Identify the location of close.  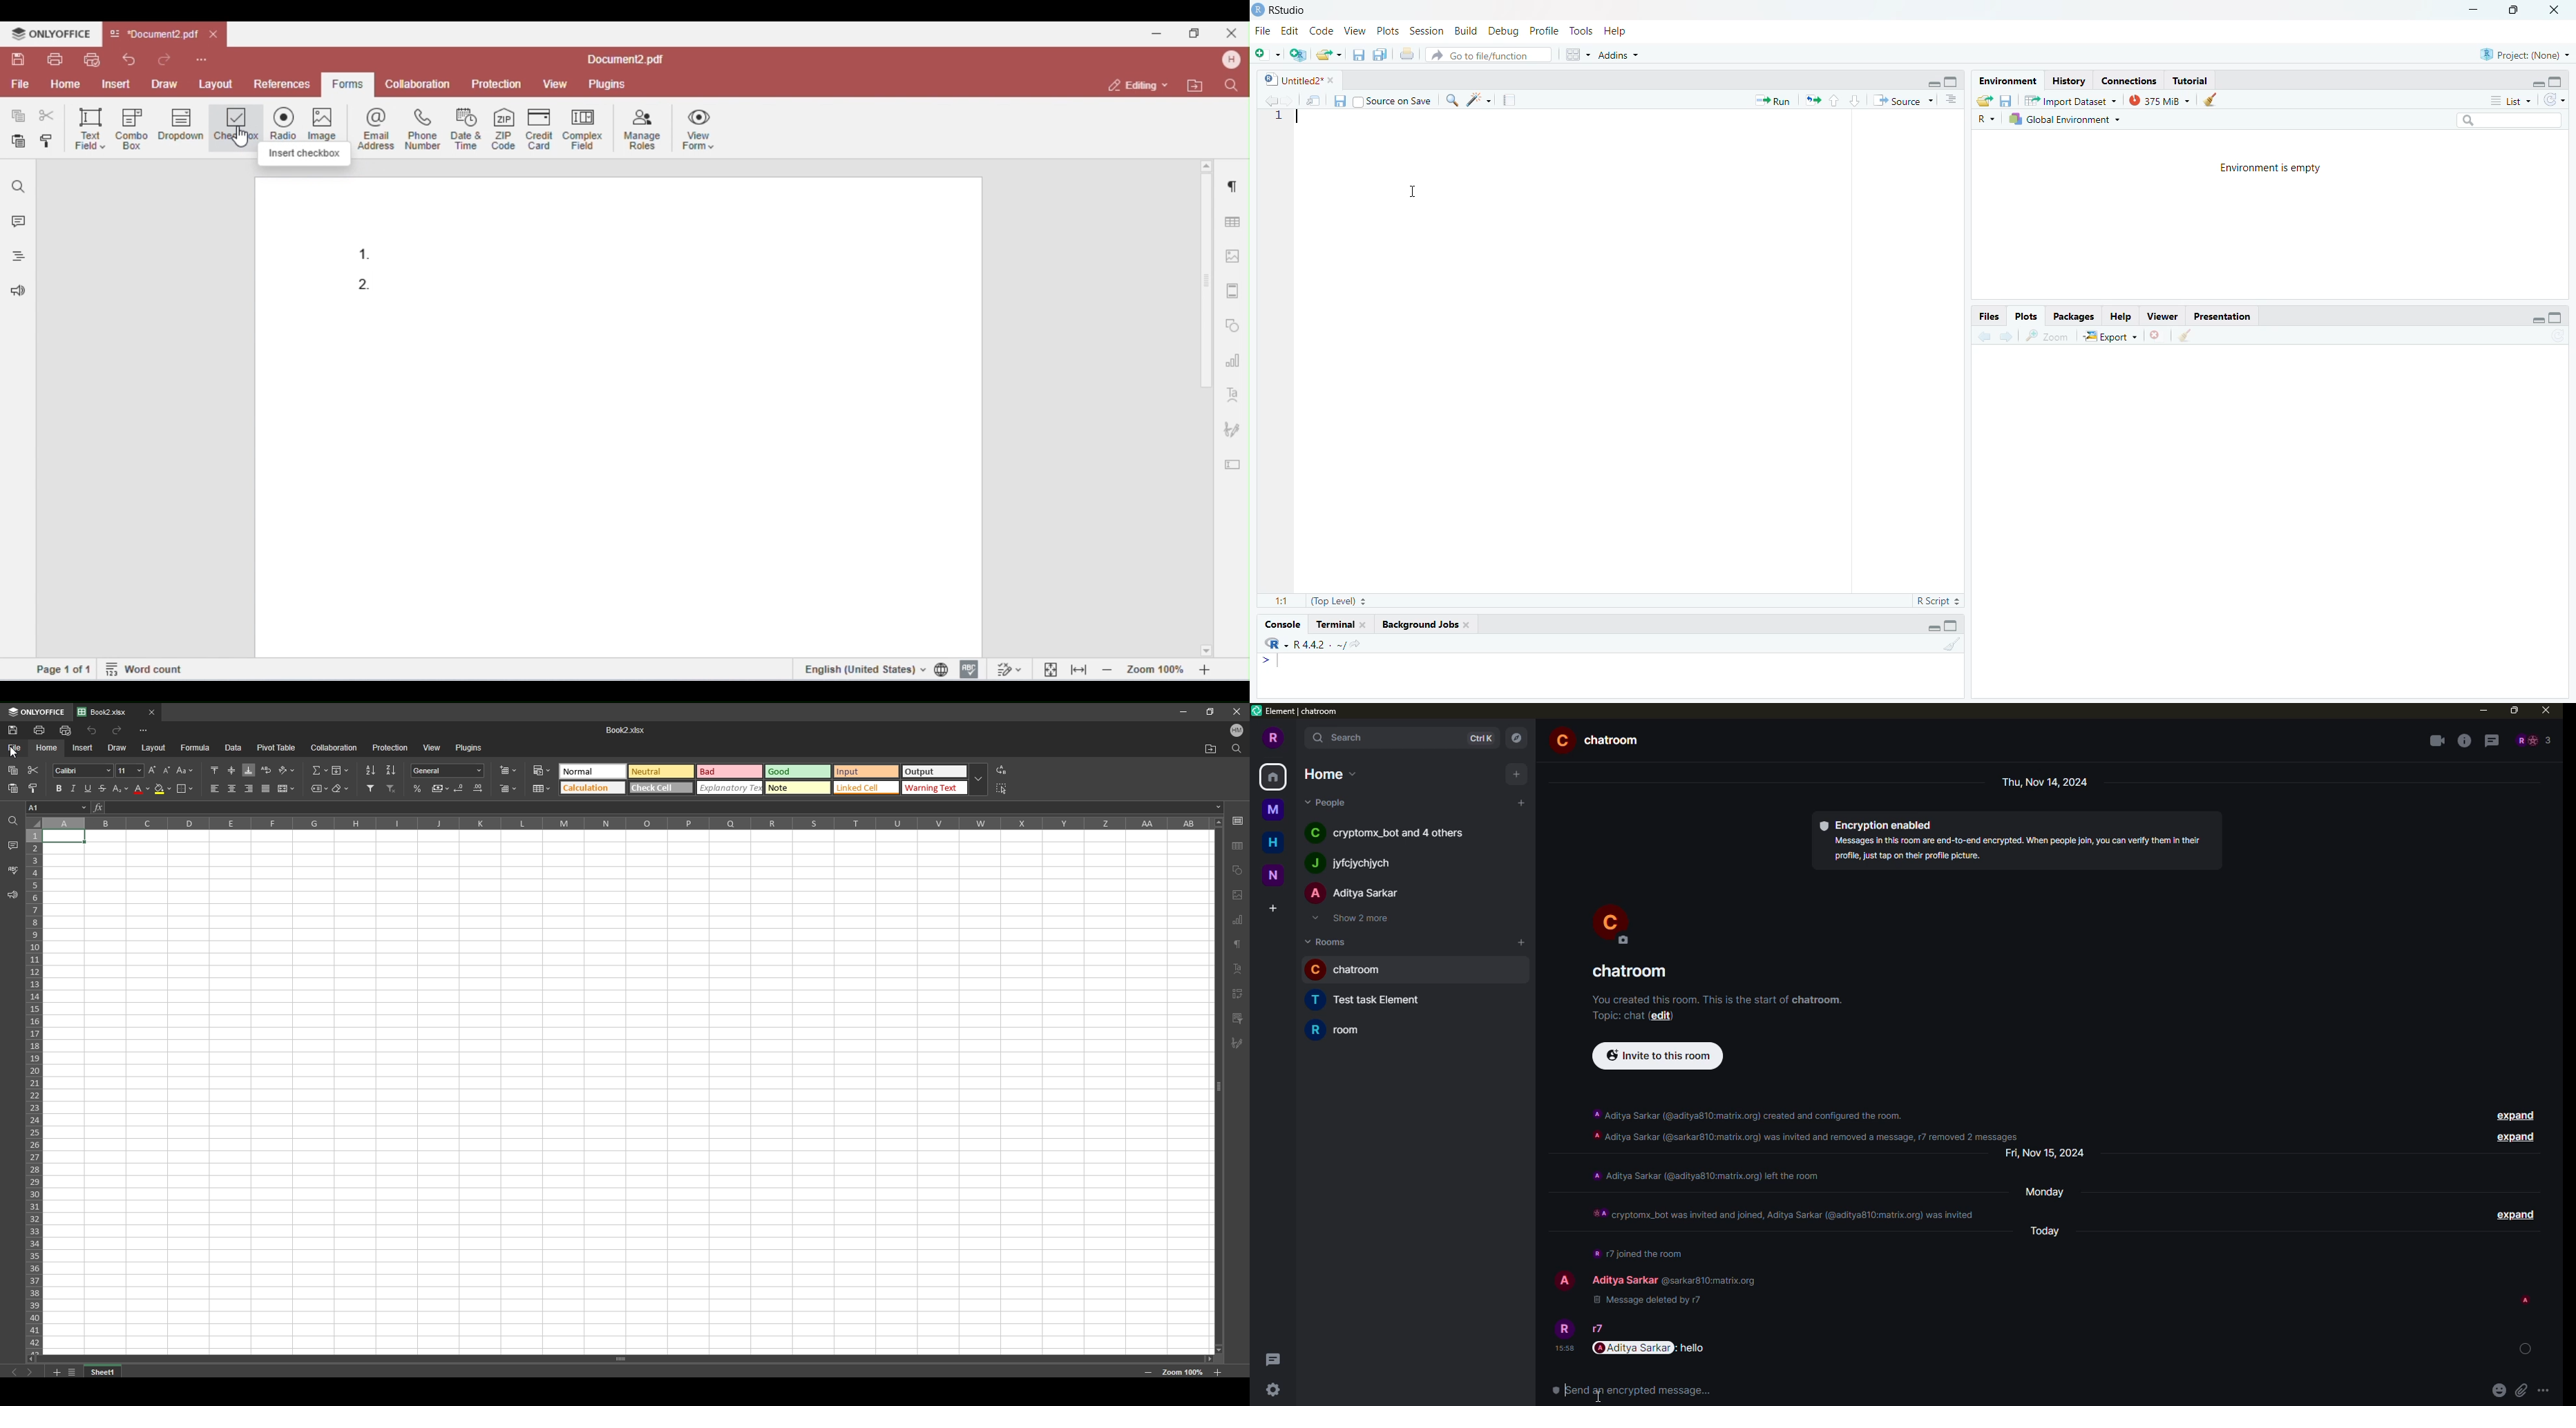
(1236, 711).